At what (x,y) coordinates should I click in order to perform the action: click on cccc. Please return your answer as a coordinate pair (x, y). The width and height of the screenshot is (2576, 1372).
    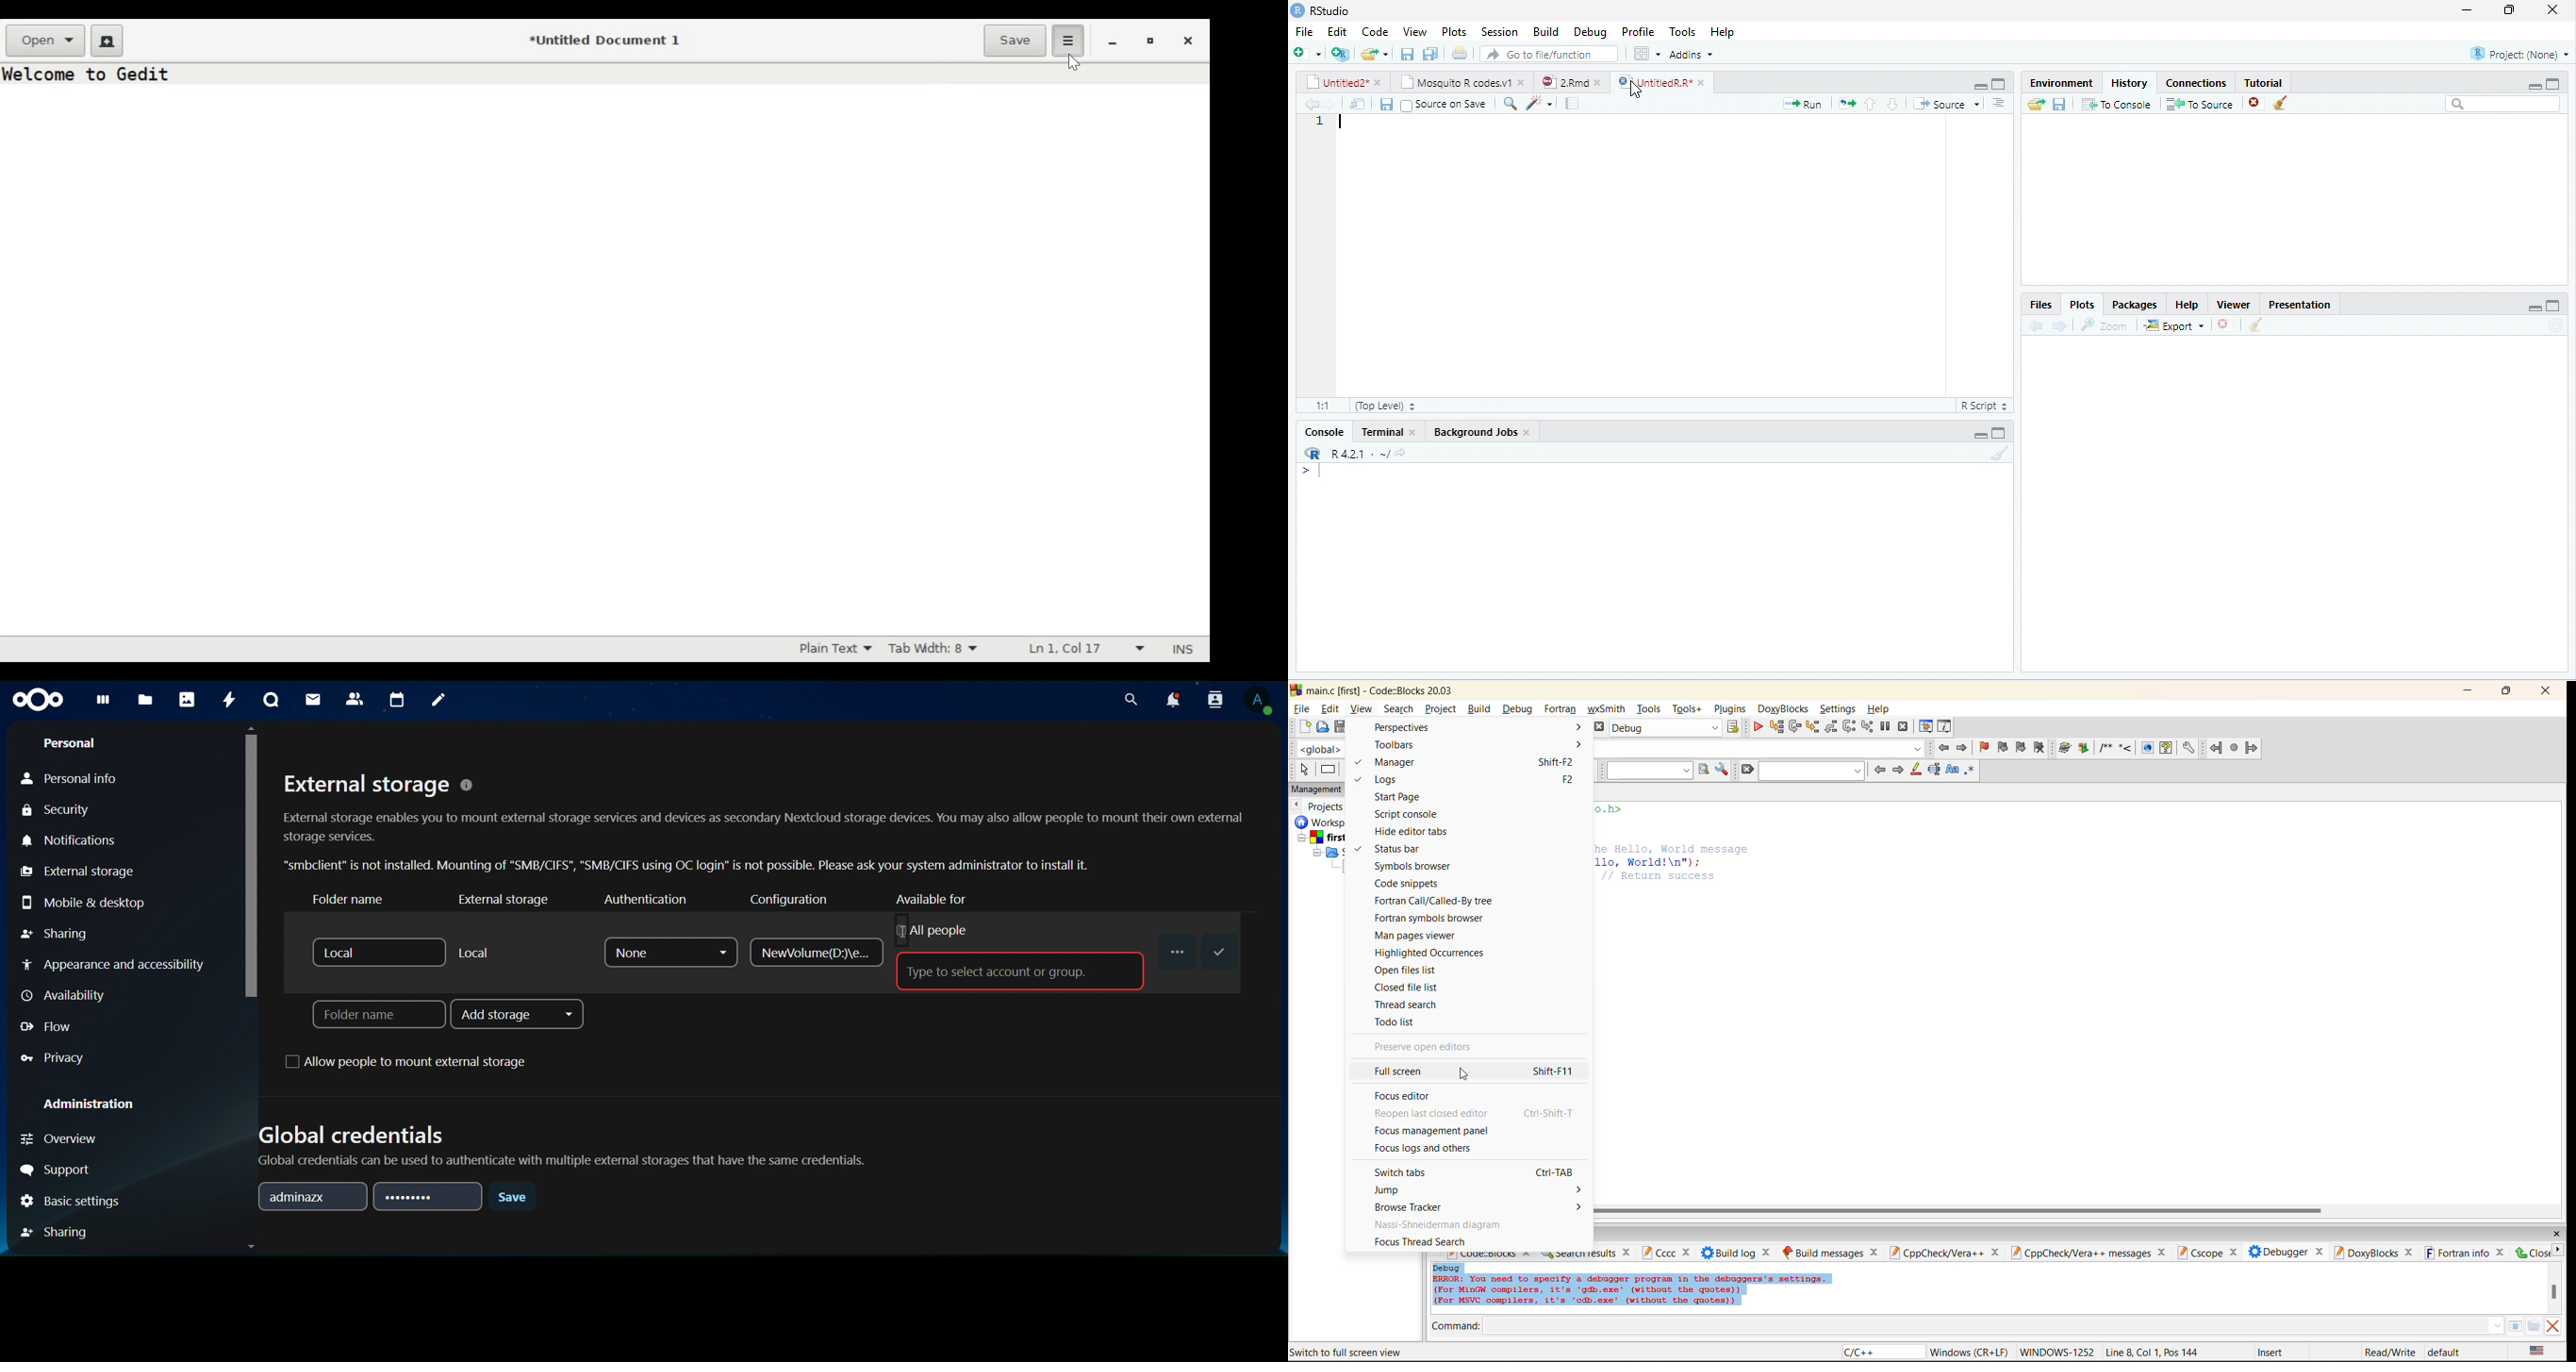
    Looking at the image, I should click on (1666, 1253).